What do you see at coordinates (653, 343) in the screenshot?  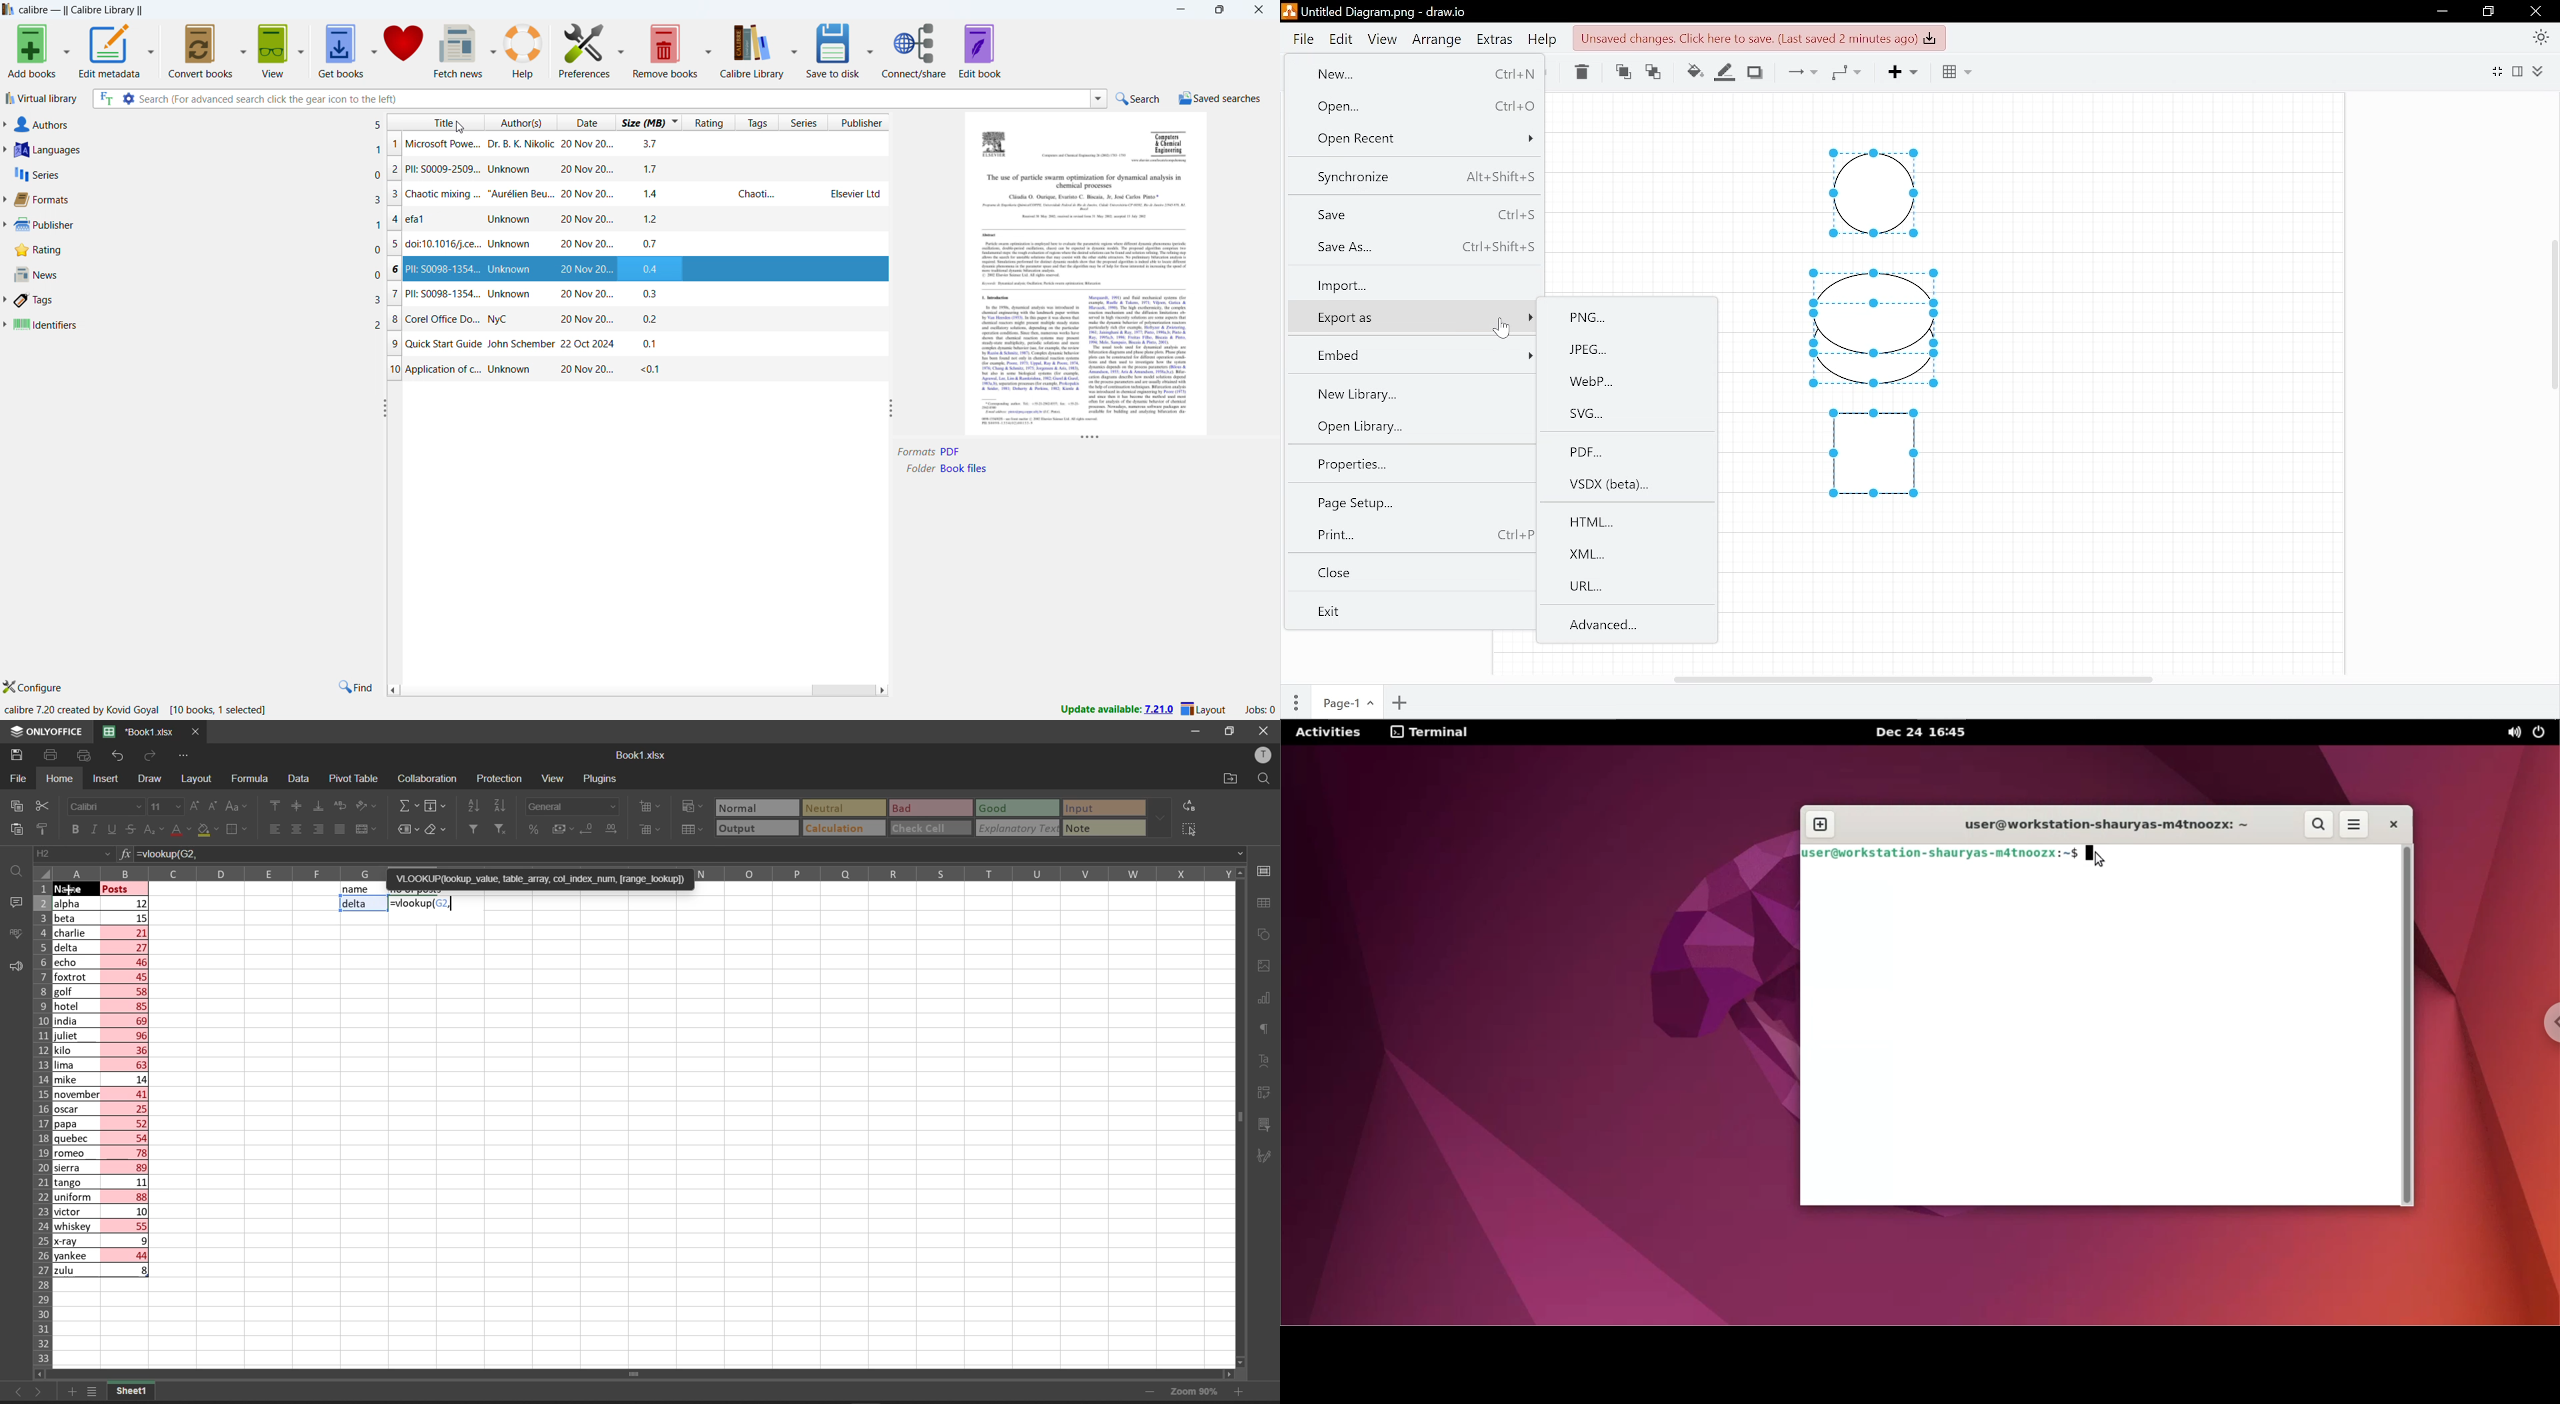 I see `0.1` at bounding box center [653, 343].